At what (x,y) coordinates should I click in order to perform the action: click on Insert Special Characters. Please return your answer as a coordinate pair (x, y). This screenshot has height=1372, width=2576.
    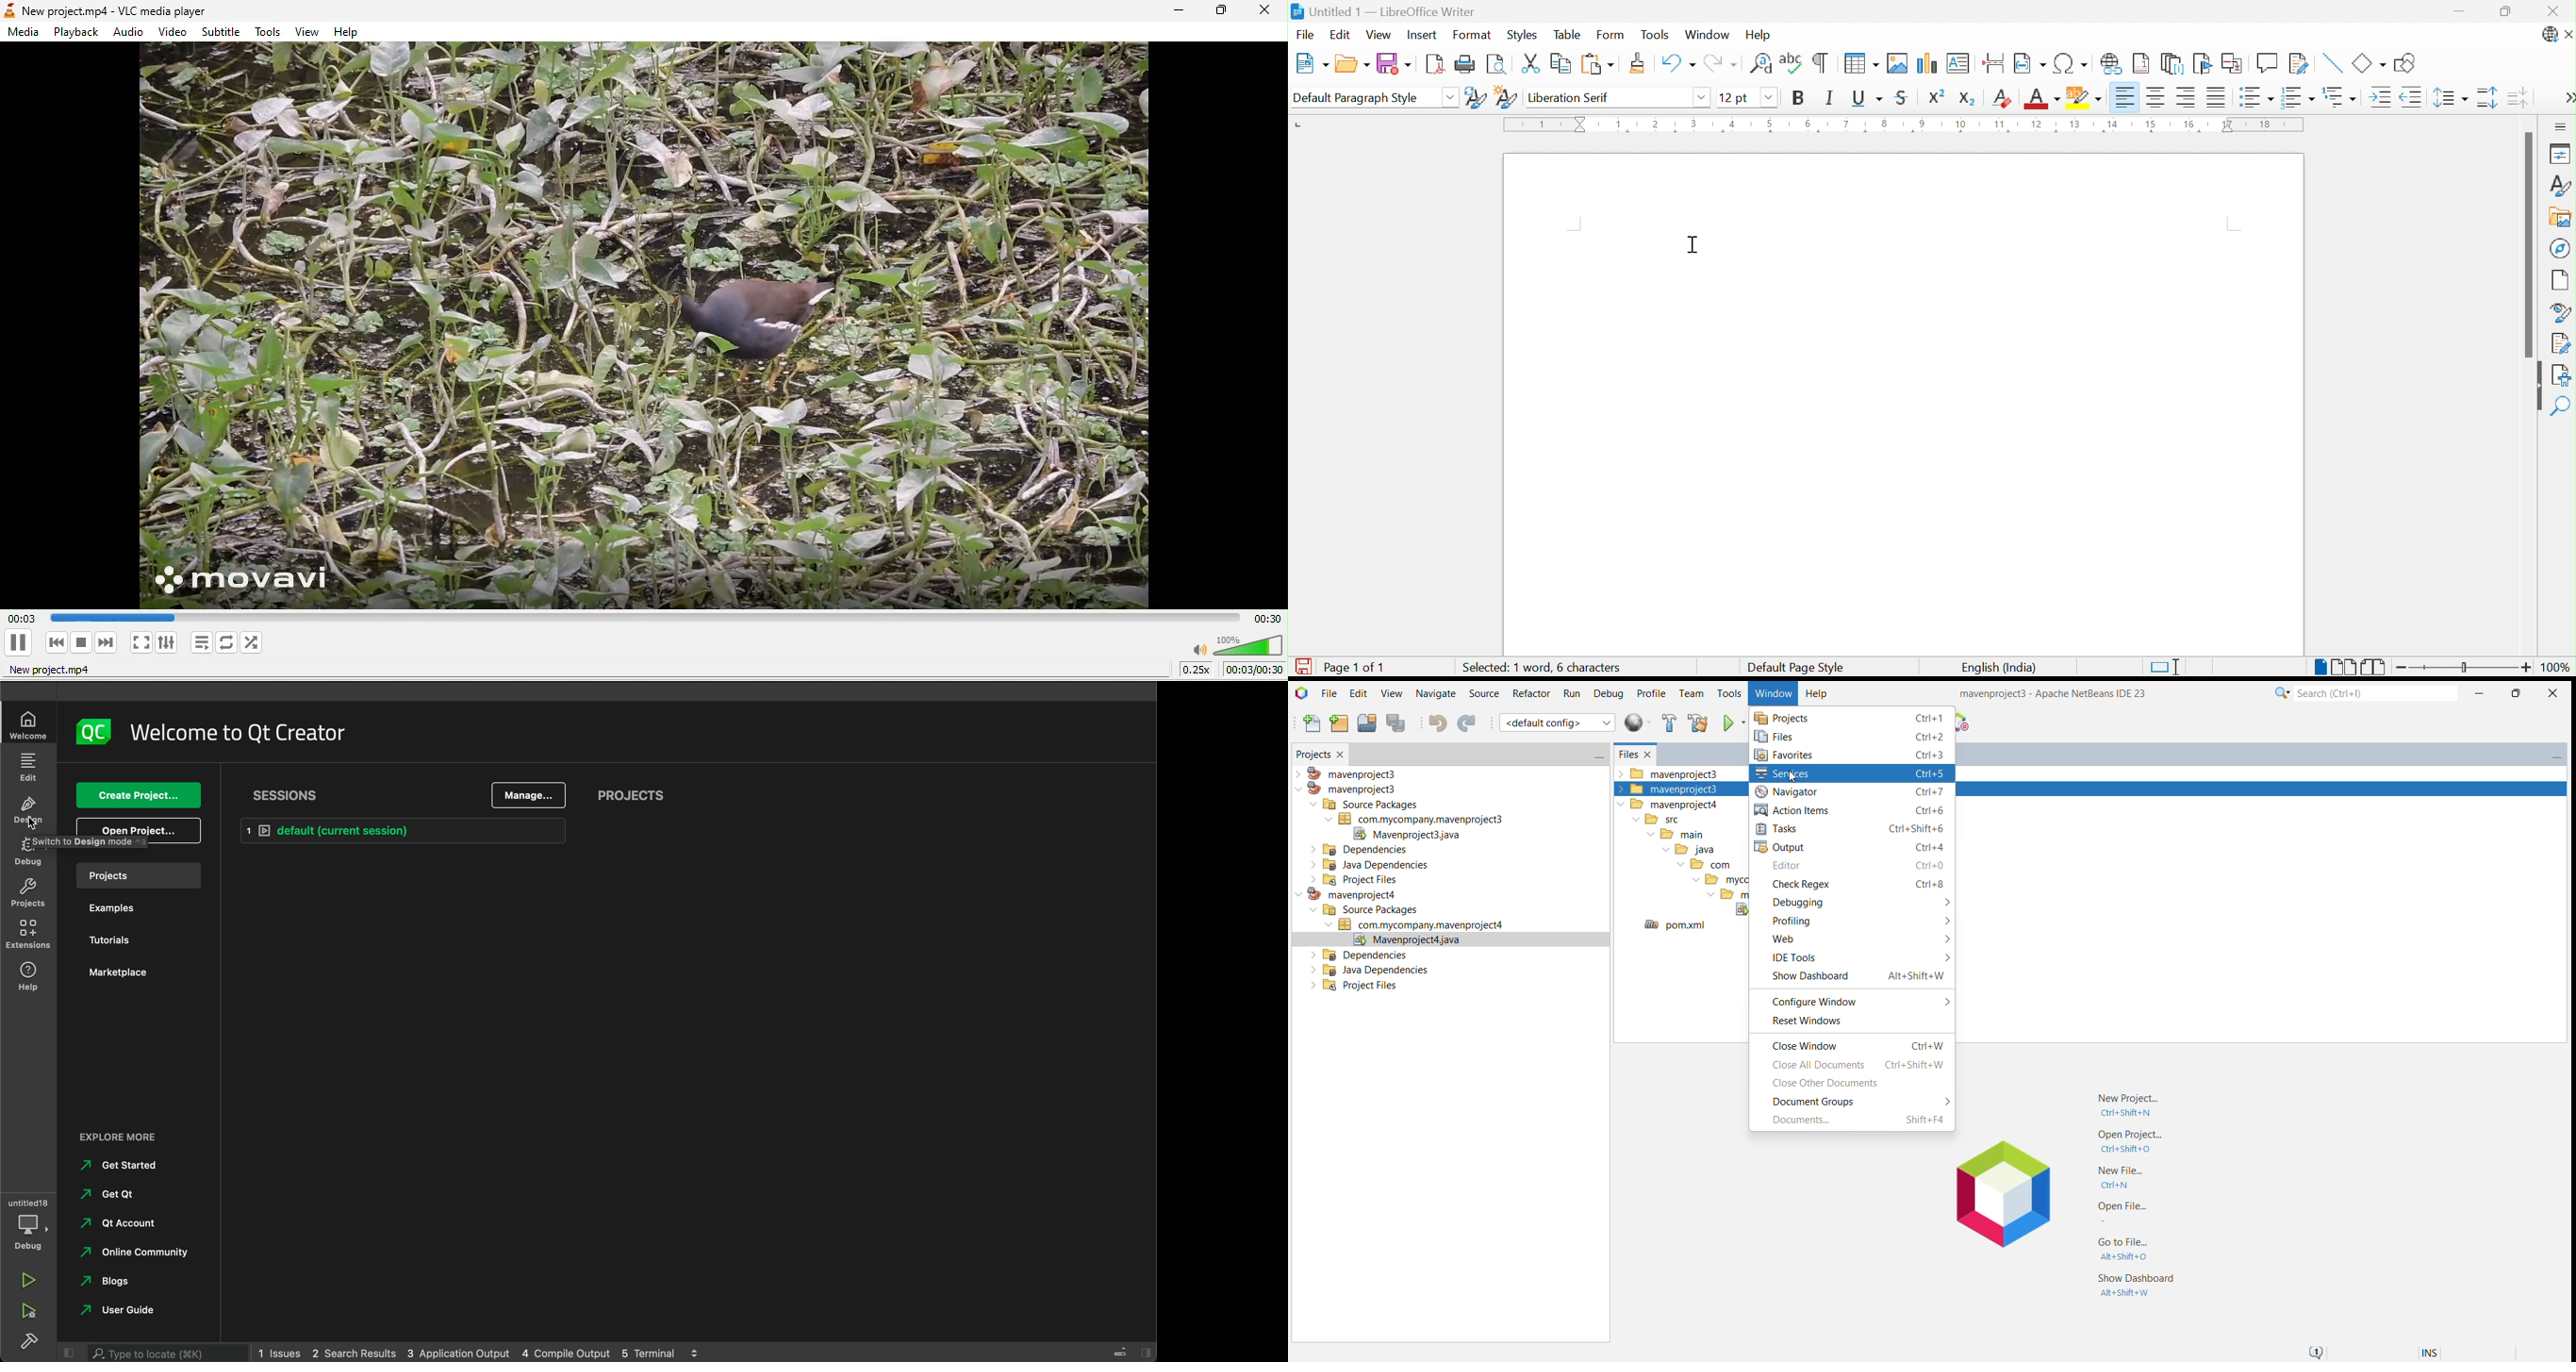
    Looking at the image, I should click on (2072, 64).